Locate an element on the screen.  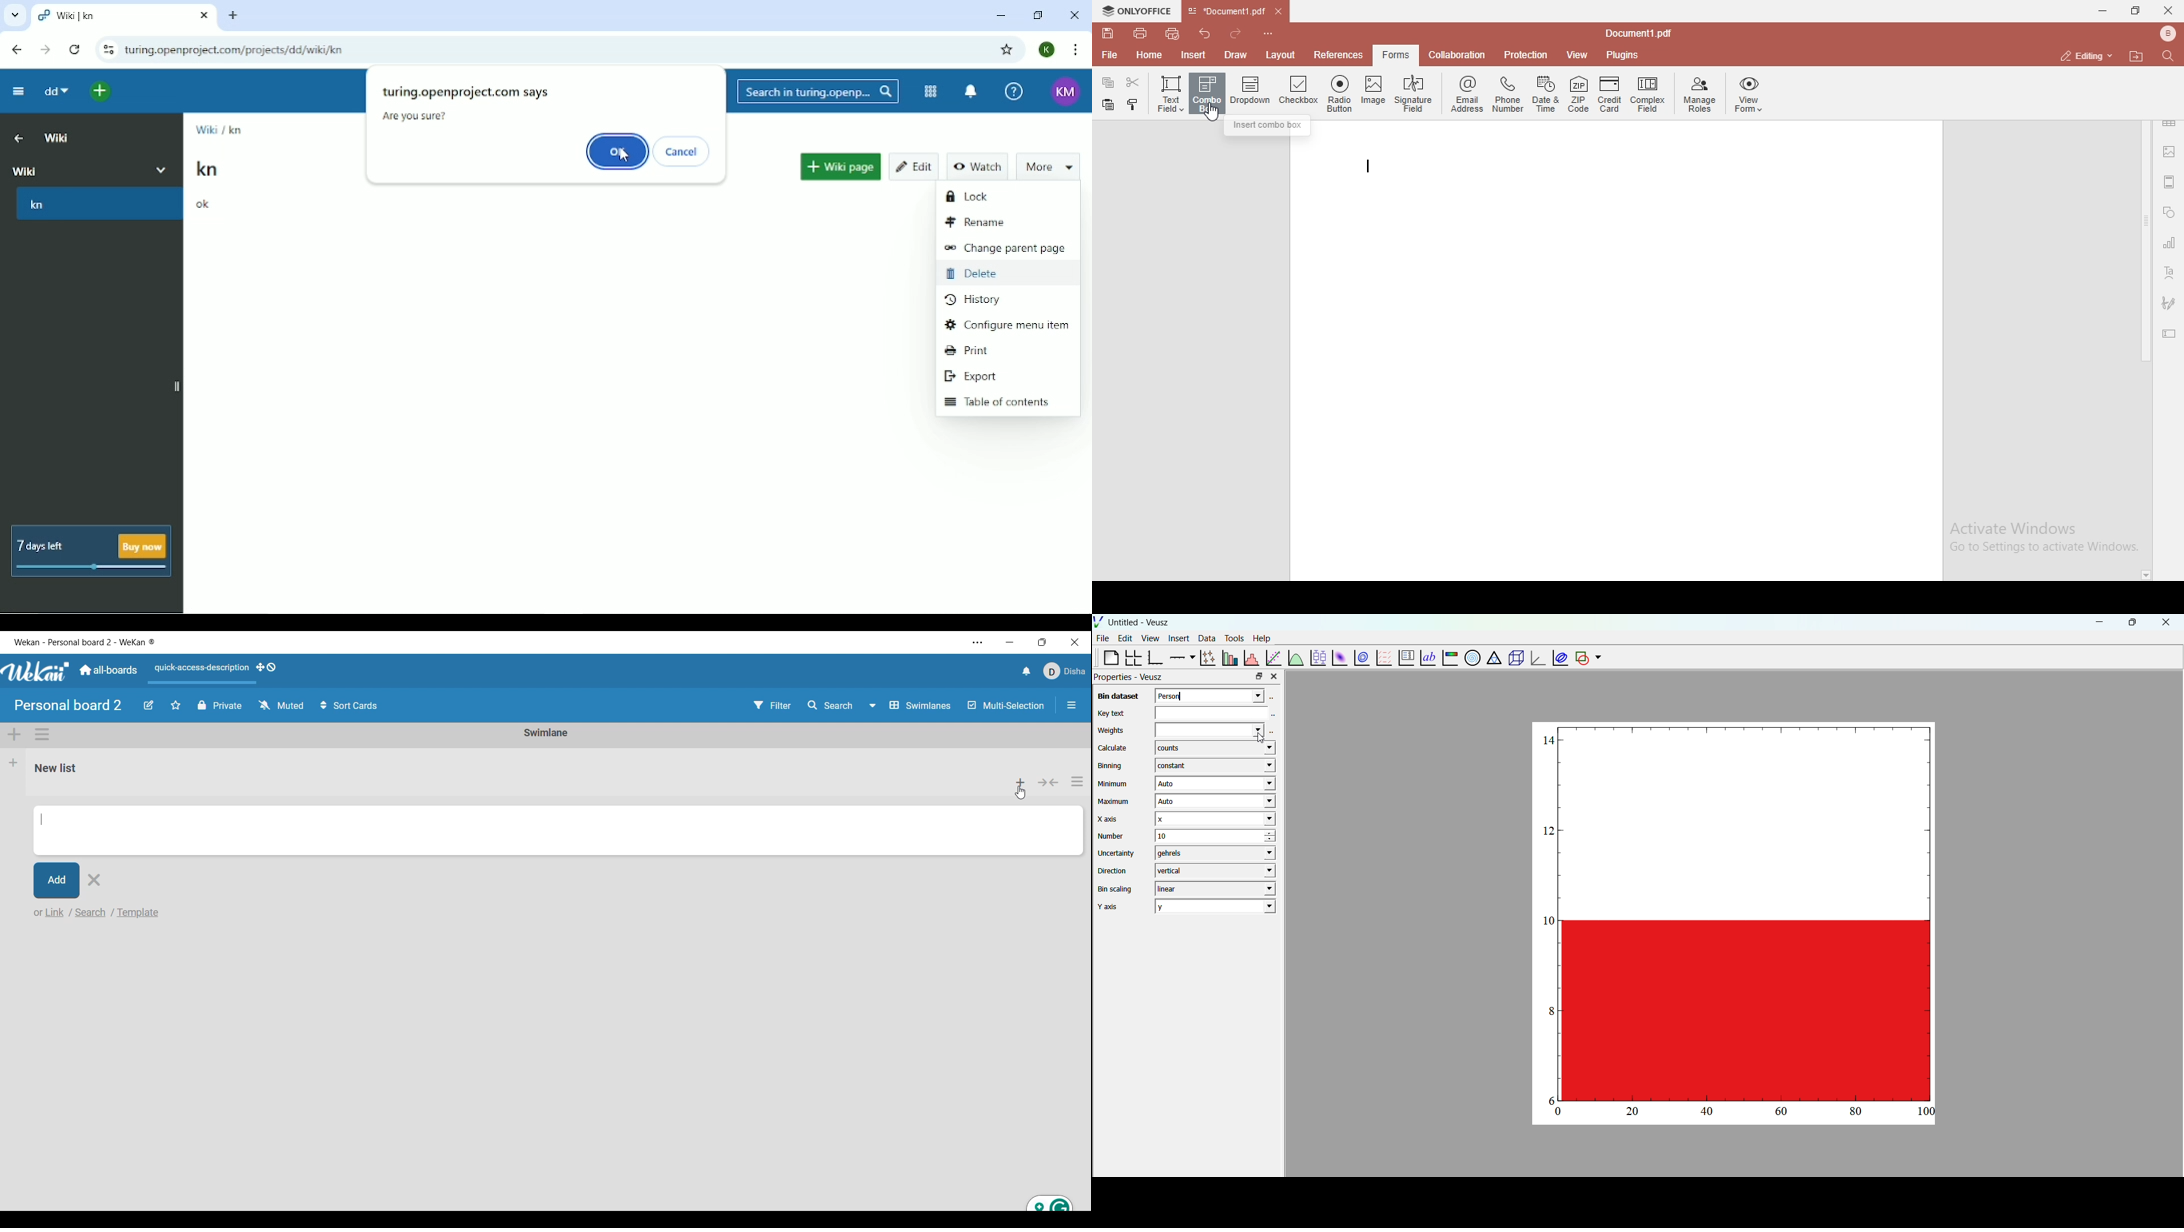
plot a vector table is located at coordinates (1383, 657).